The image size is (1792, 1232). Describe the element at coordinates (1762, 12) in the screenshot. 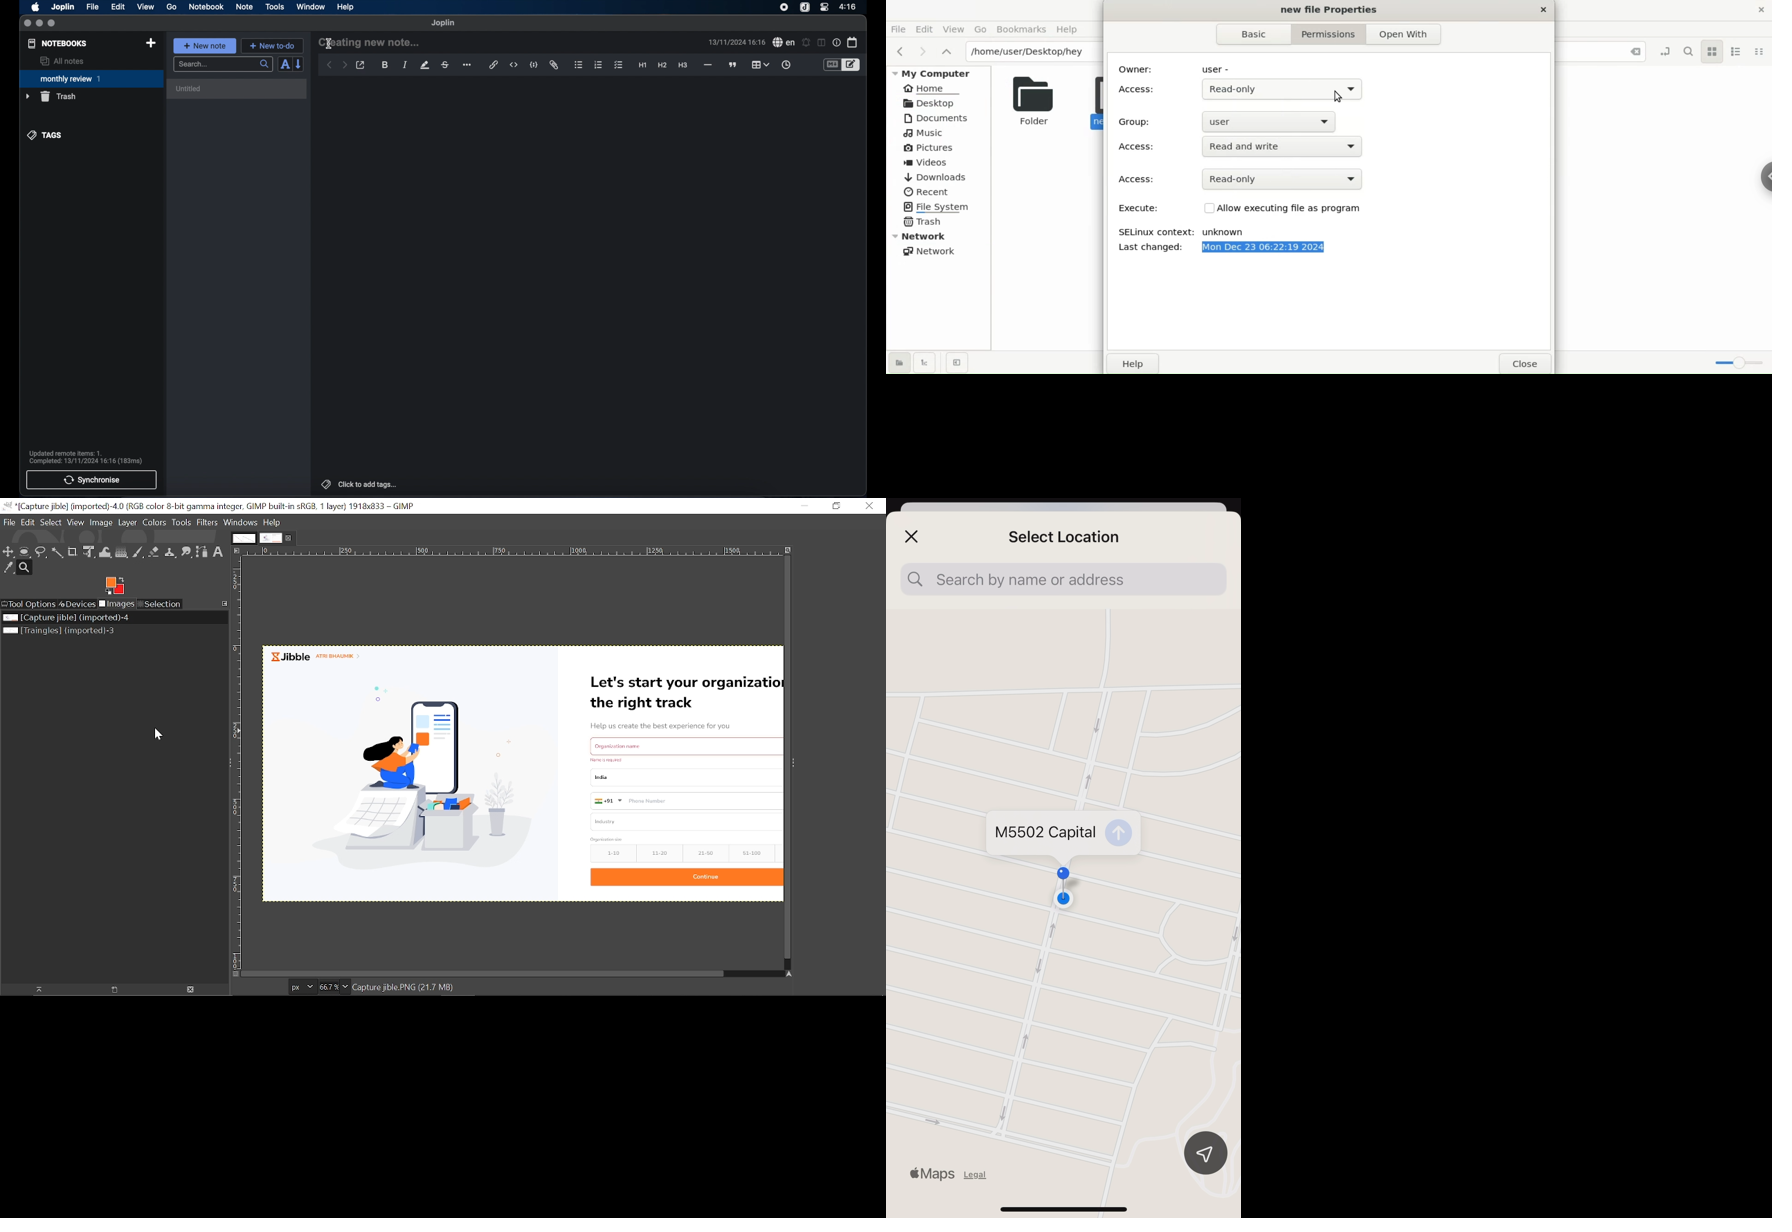

I see `close` at that location.